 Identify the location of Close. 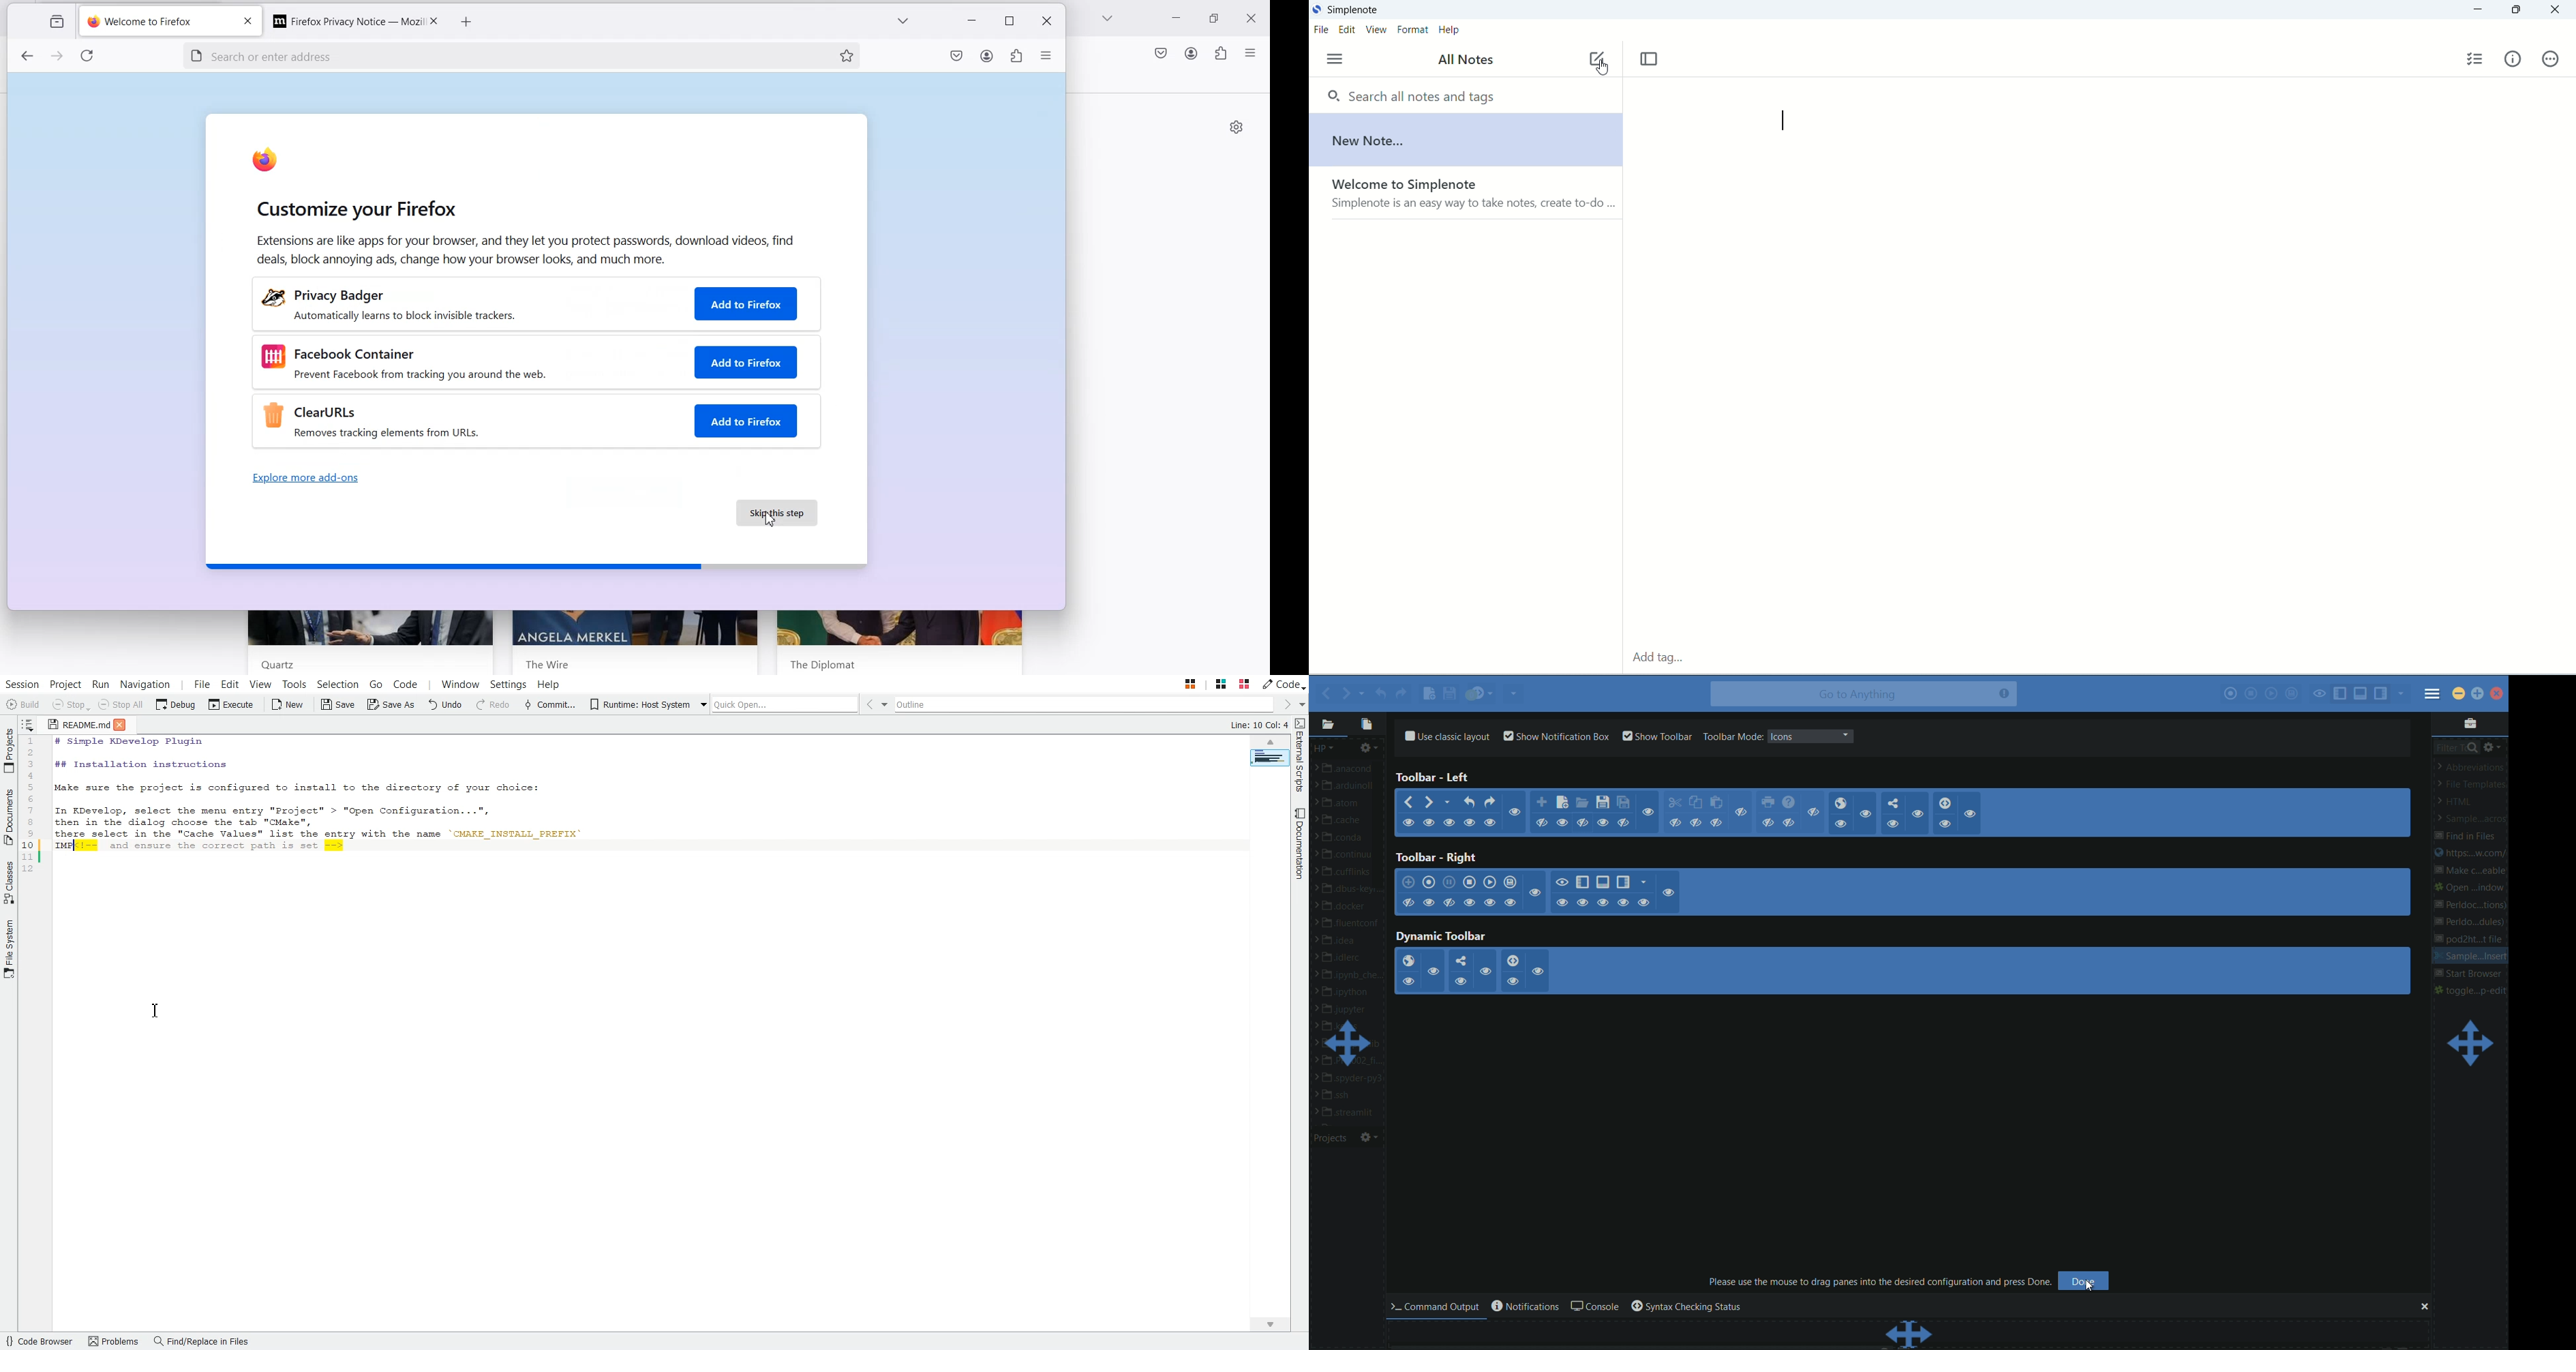
(1255, 17).